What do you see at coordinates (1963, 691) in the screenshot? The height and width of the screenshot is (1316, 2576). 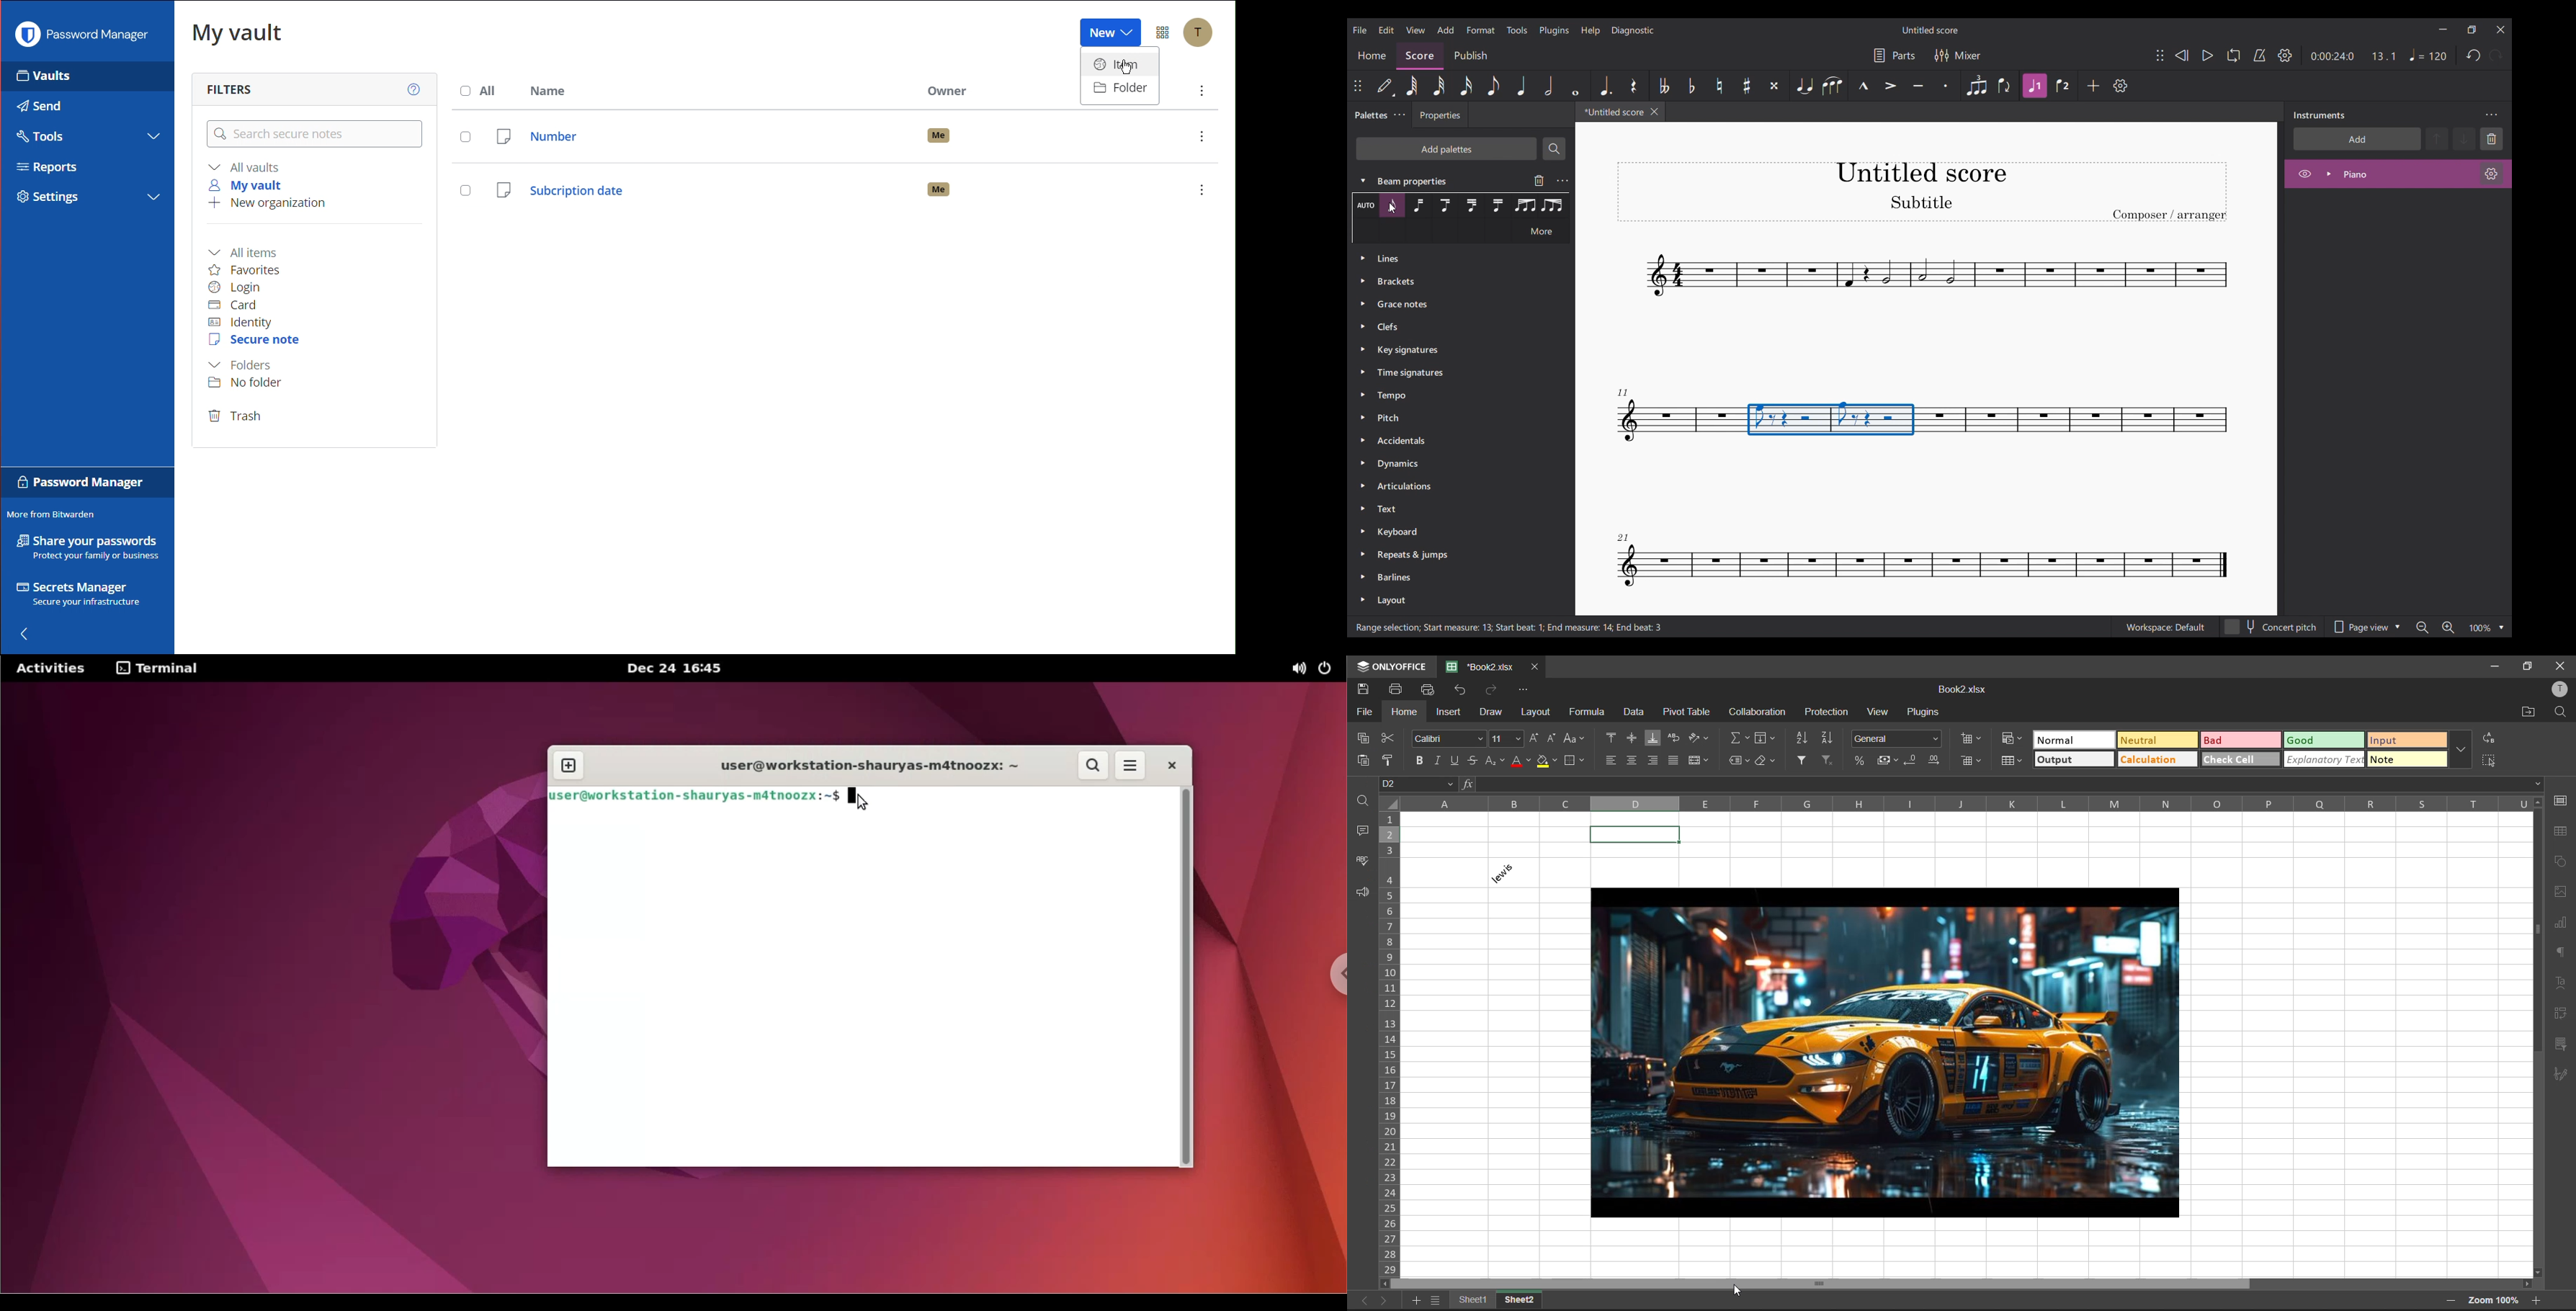 I see `file name` at bounding box center [1963, 691].